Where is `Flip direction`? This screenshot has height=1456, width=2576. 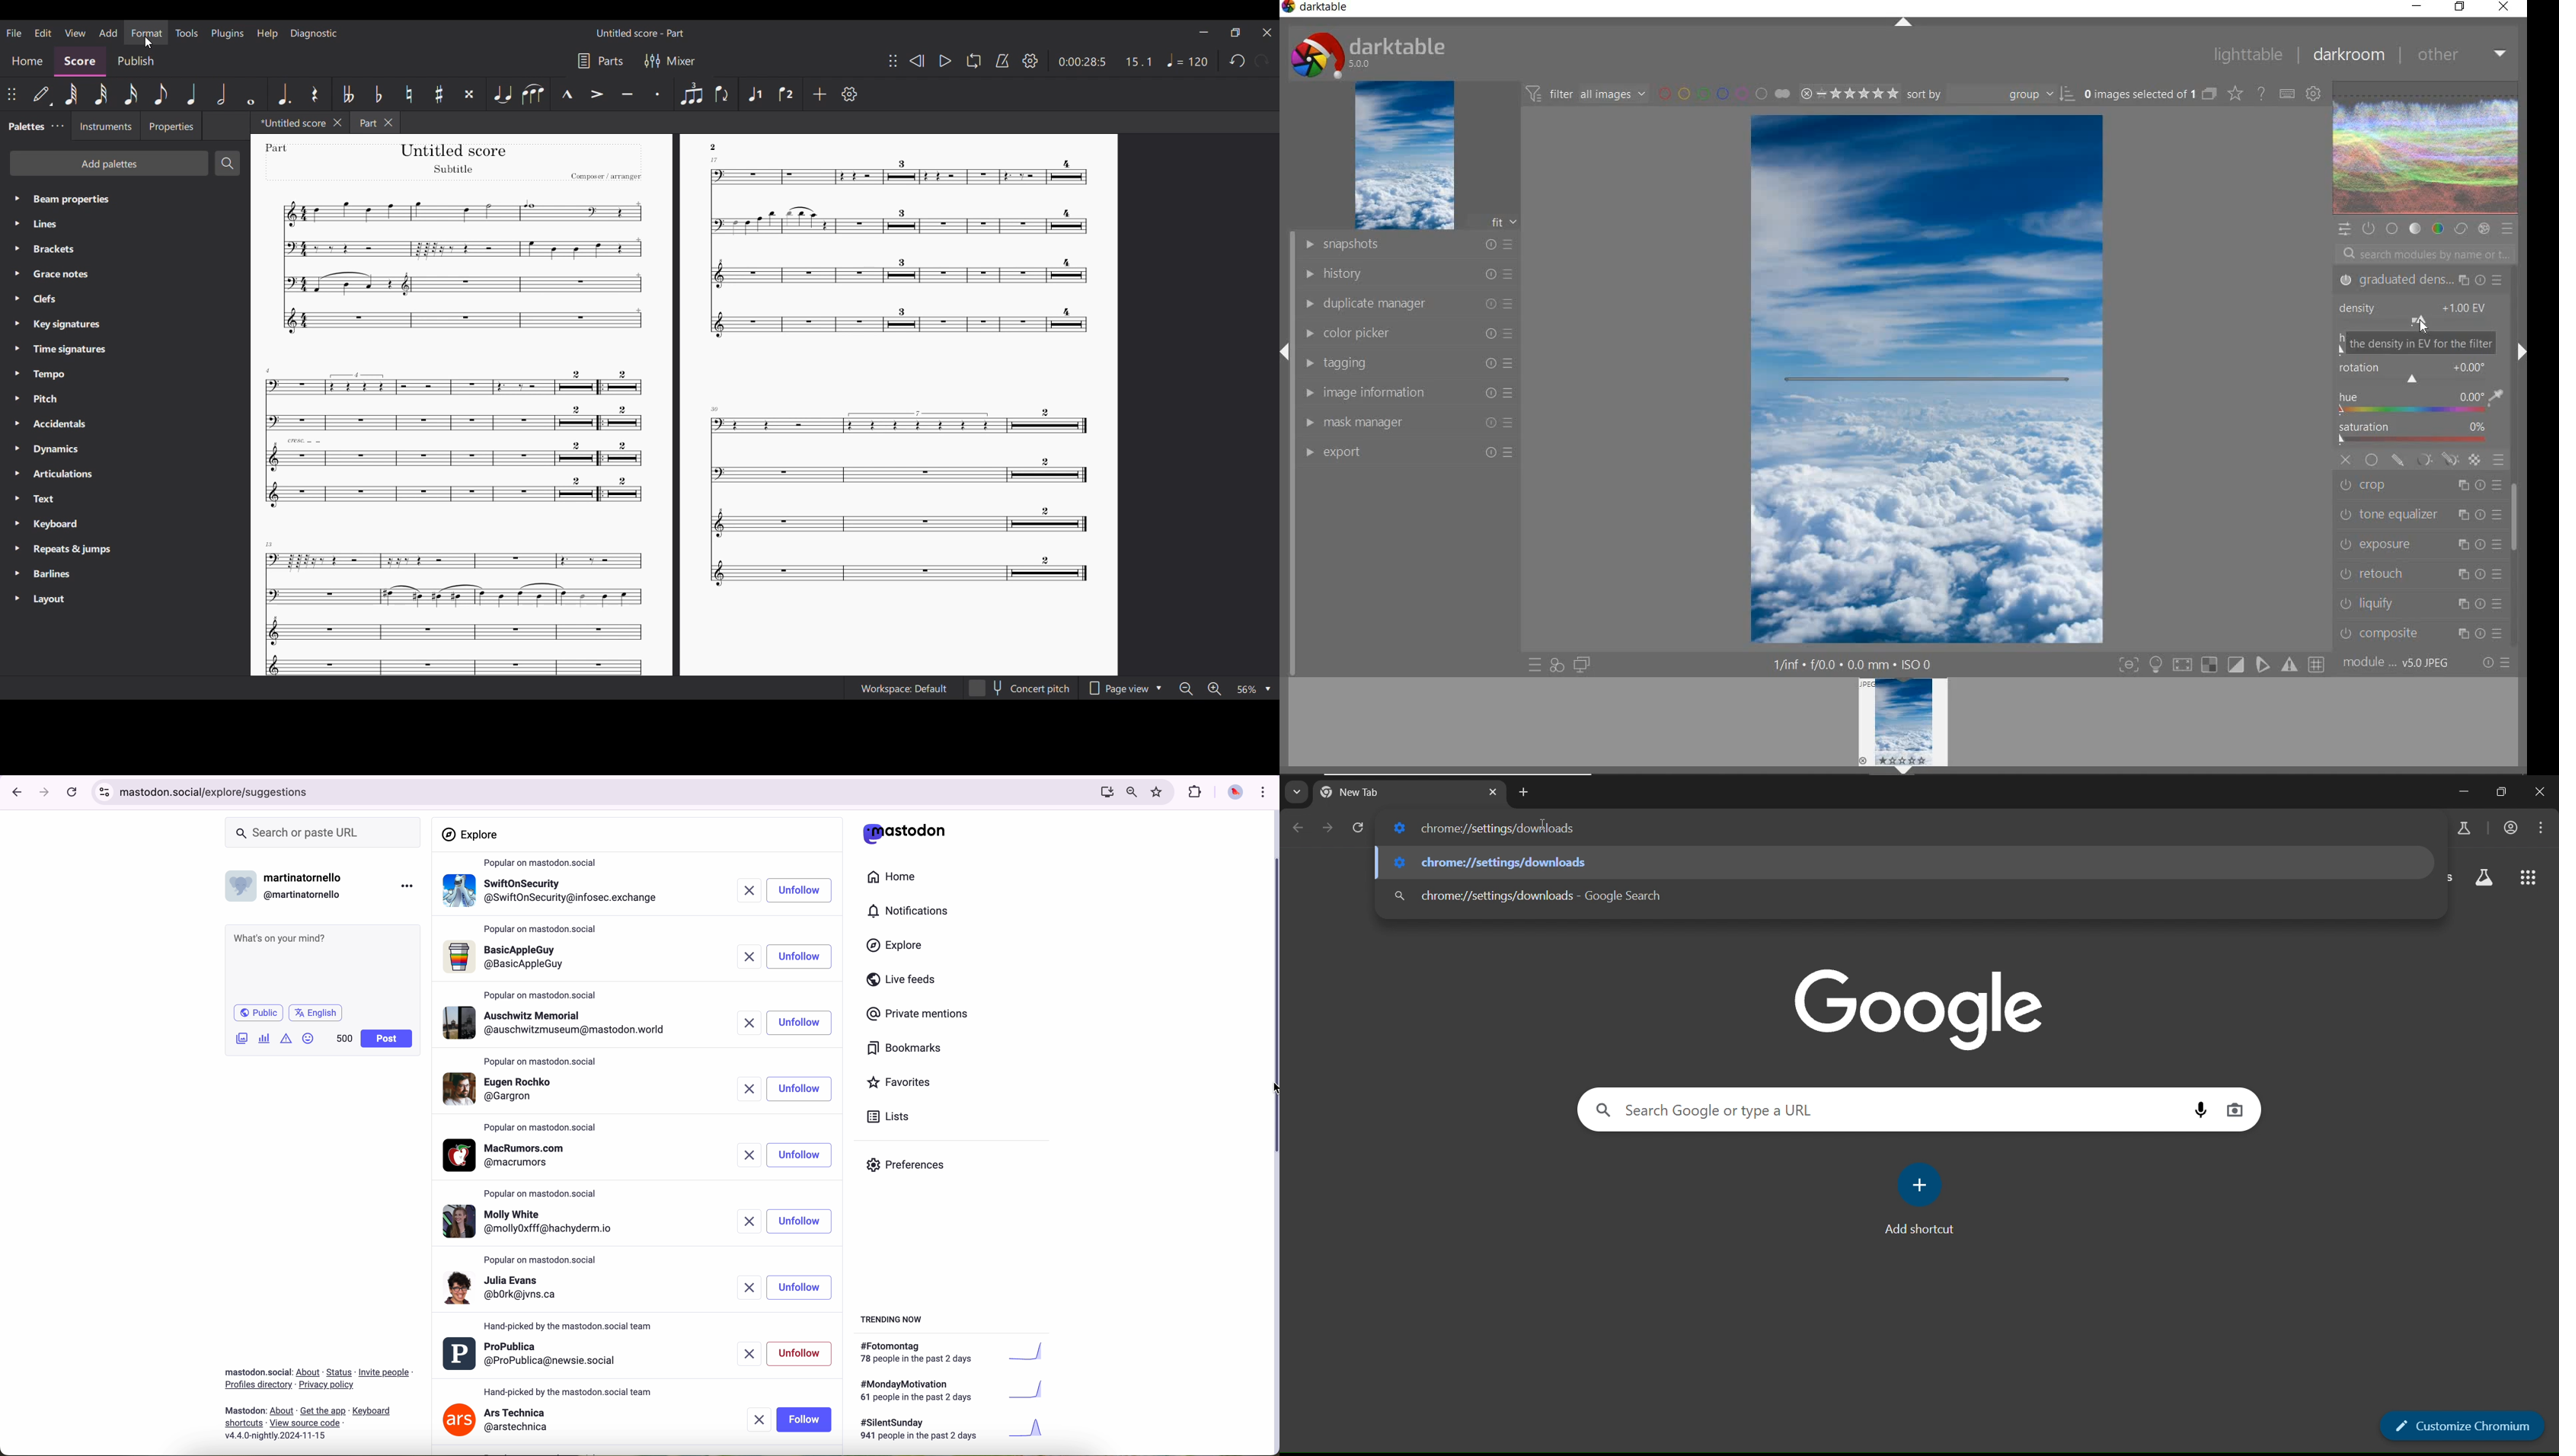
Flip direction is located at coordinates (722, 94).